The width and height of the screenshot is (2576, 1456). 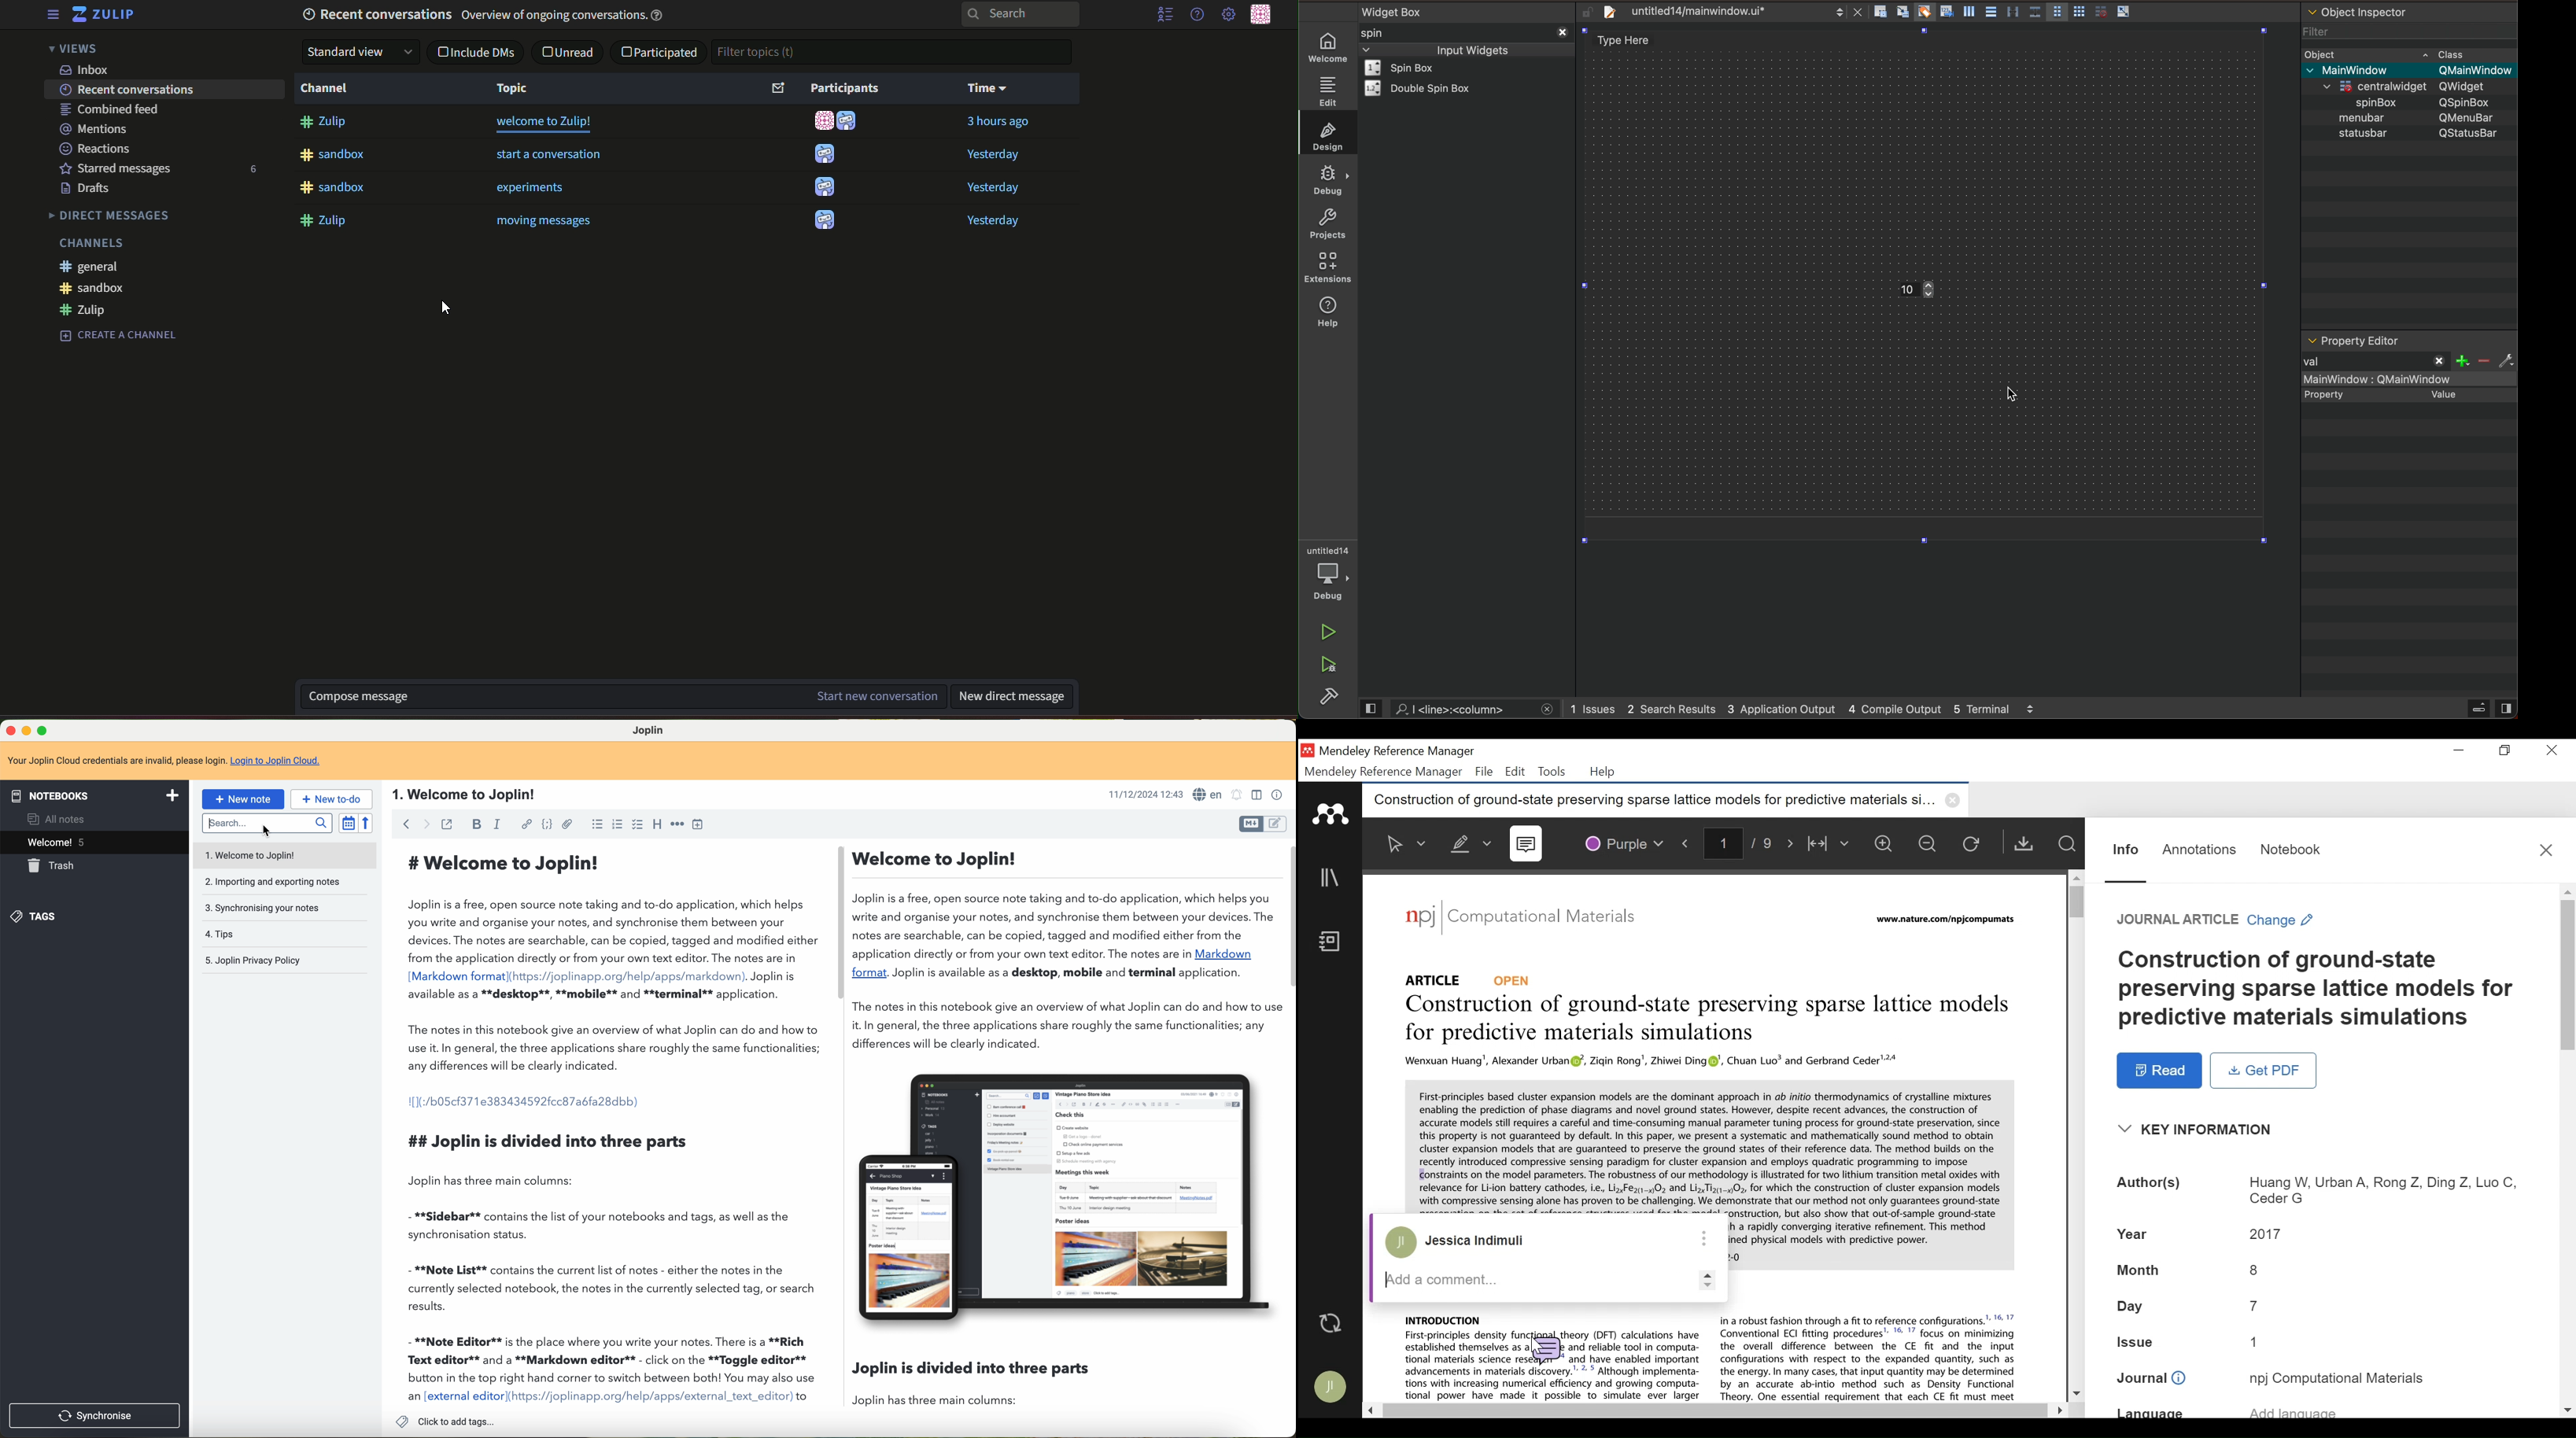 What do you see at coordinates (284, 856) in the screenshot?
I see `welcome to Joplin note` at bounding box center [284, 856].